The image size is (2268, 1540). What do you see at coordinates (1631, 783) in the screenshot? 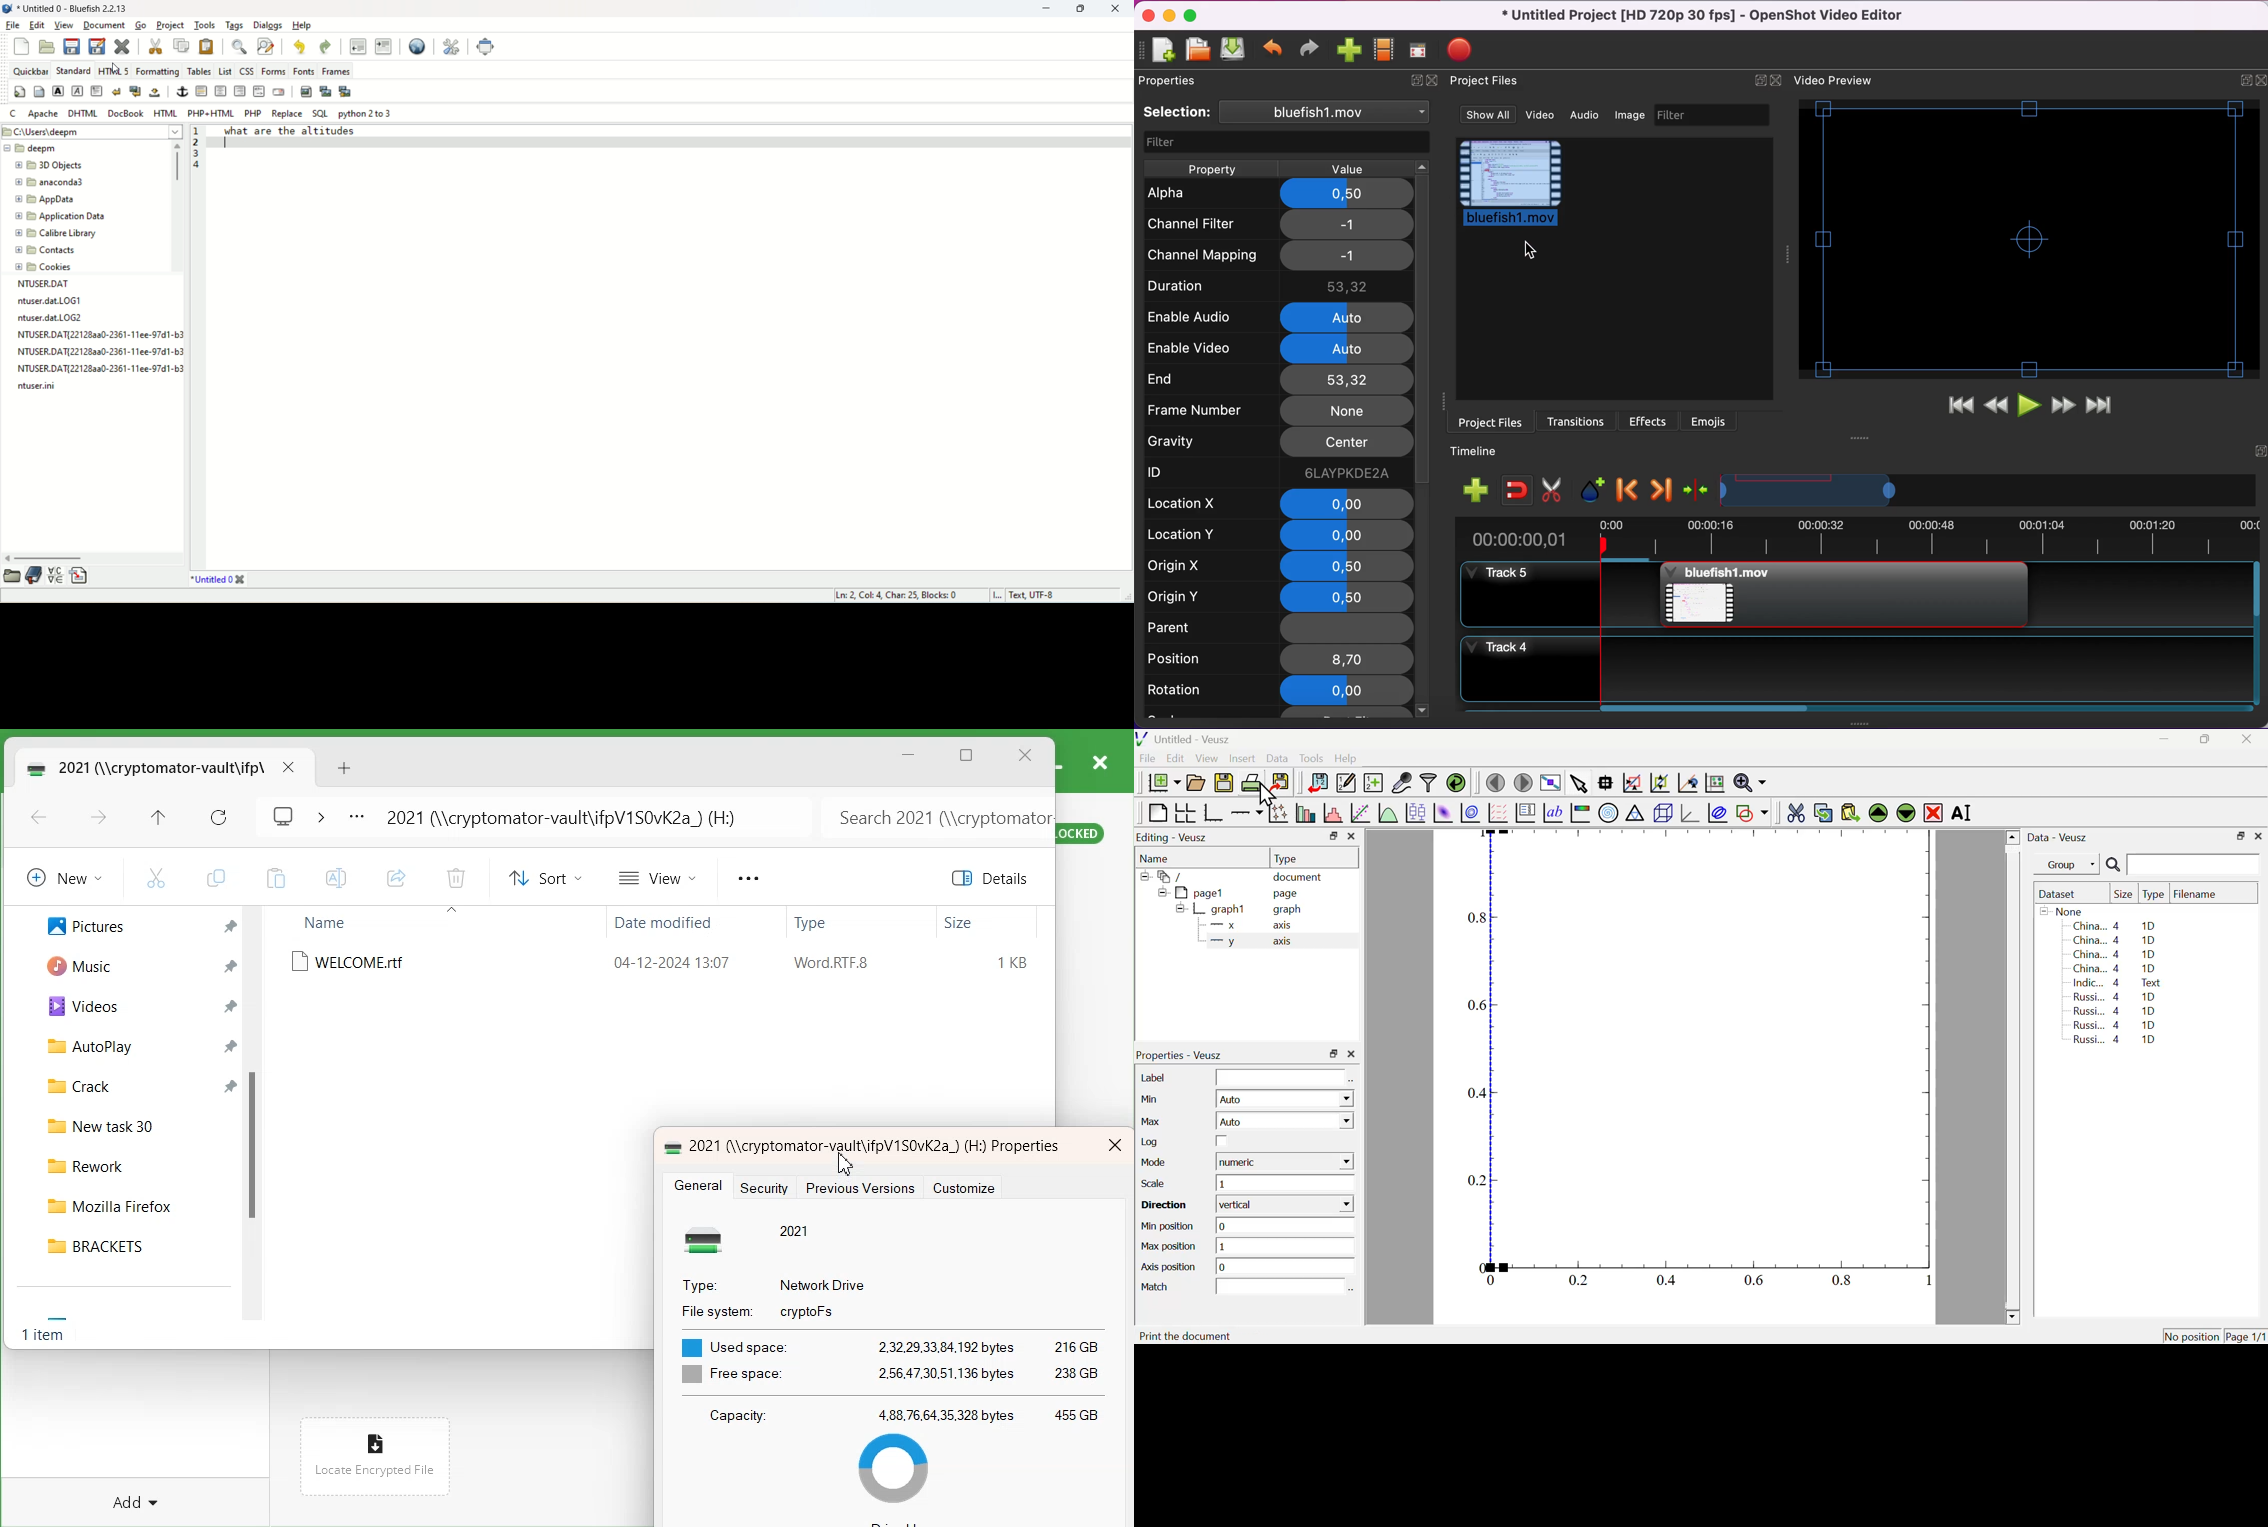
I see `Draw rectangle to zoom graph axis` at bounding box center [1631, 783].